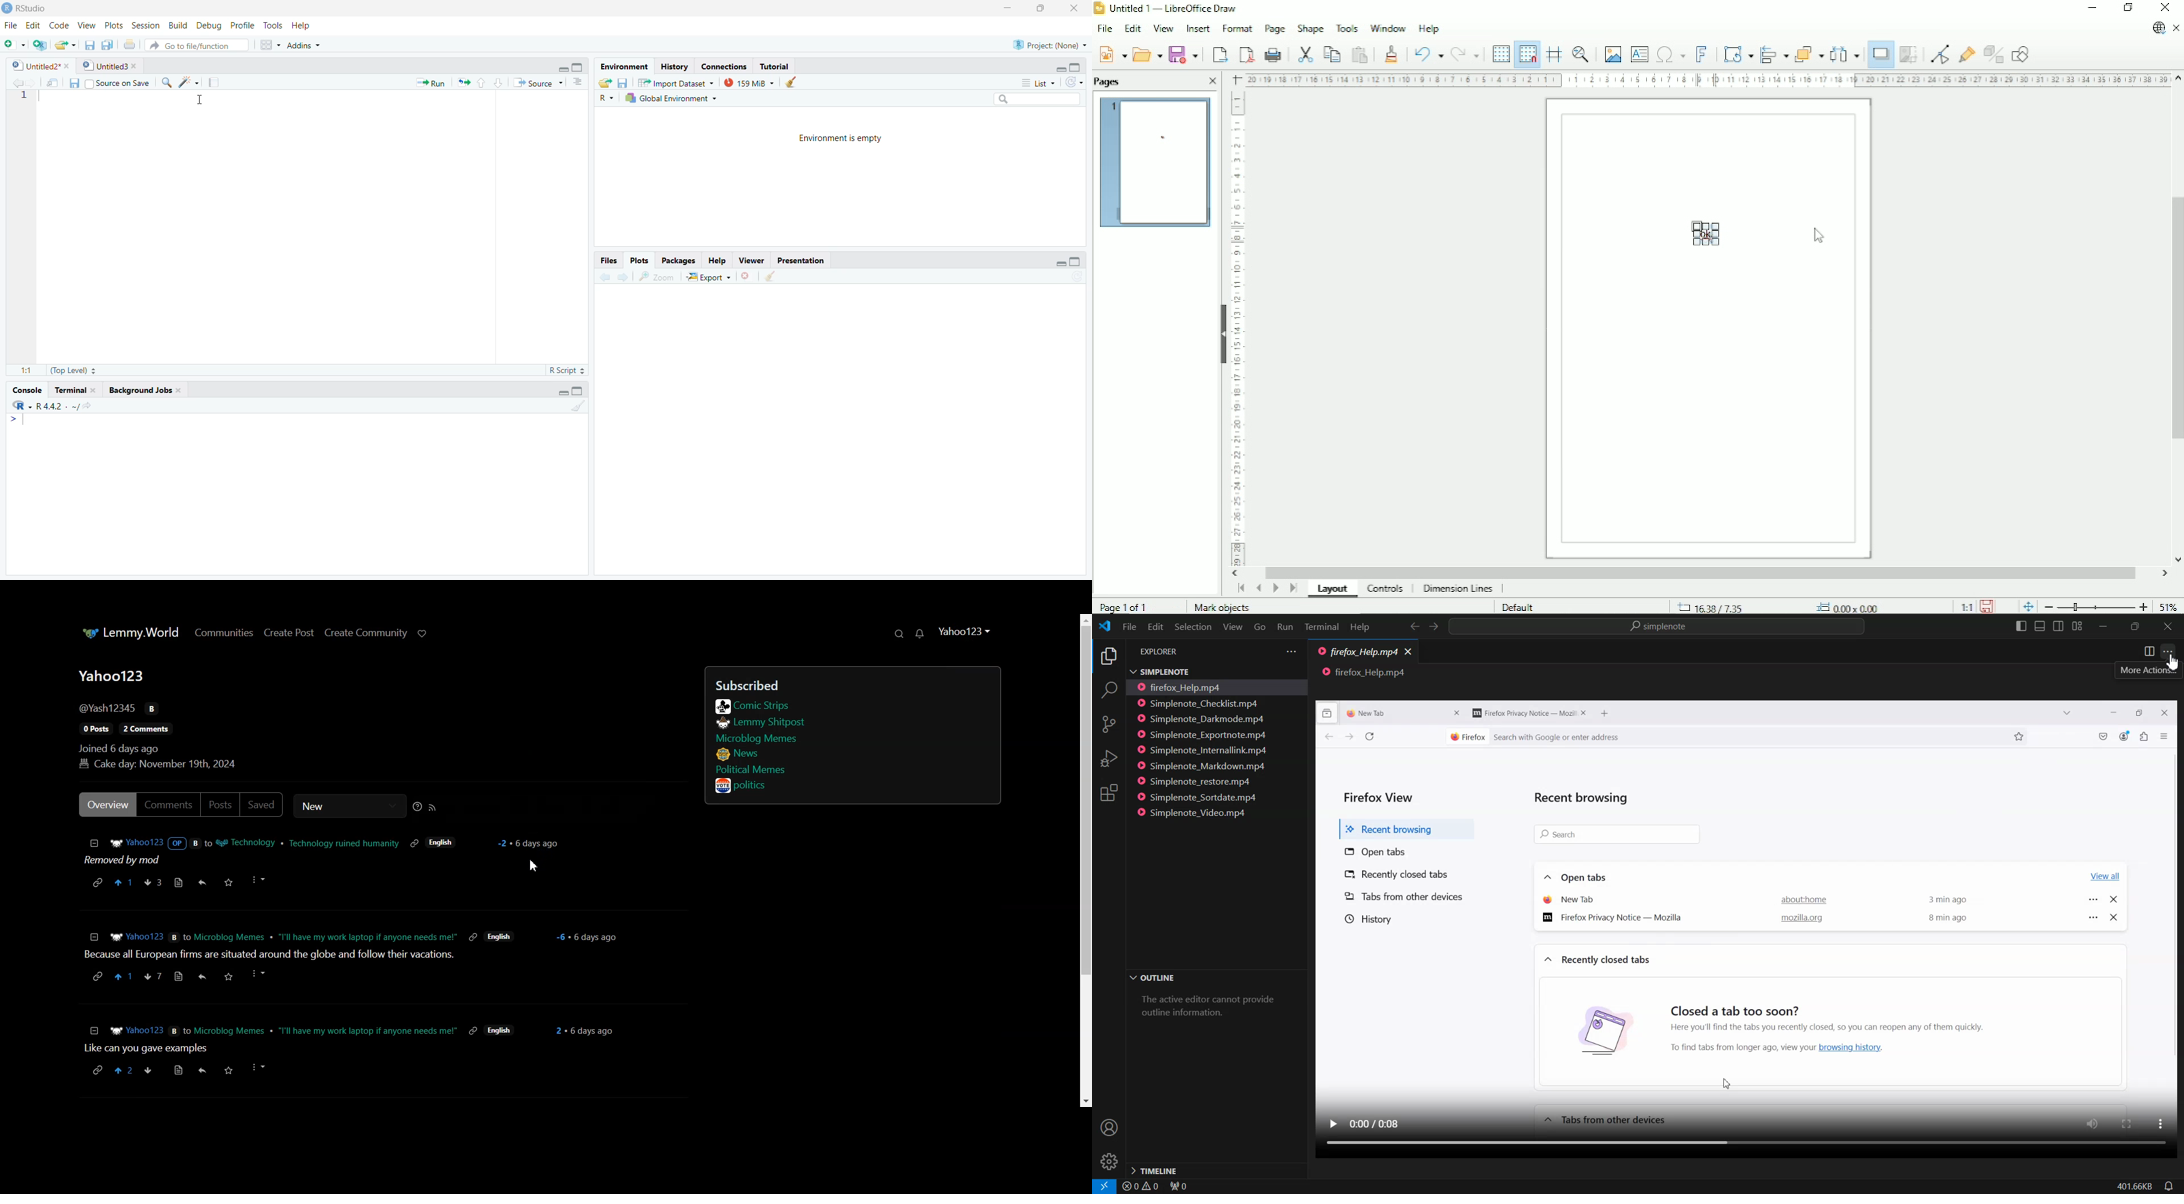 The width and height of the screenshot is (2184, 1204). What do you see at coordinates (1050, 45) in the screenshot?
I see `Project: (None)` at bounding box center [1050, 45].